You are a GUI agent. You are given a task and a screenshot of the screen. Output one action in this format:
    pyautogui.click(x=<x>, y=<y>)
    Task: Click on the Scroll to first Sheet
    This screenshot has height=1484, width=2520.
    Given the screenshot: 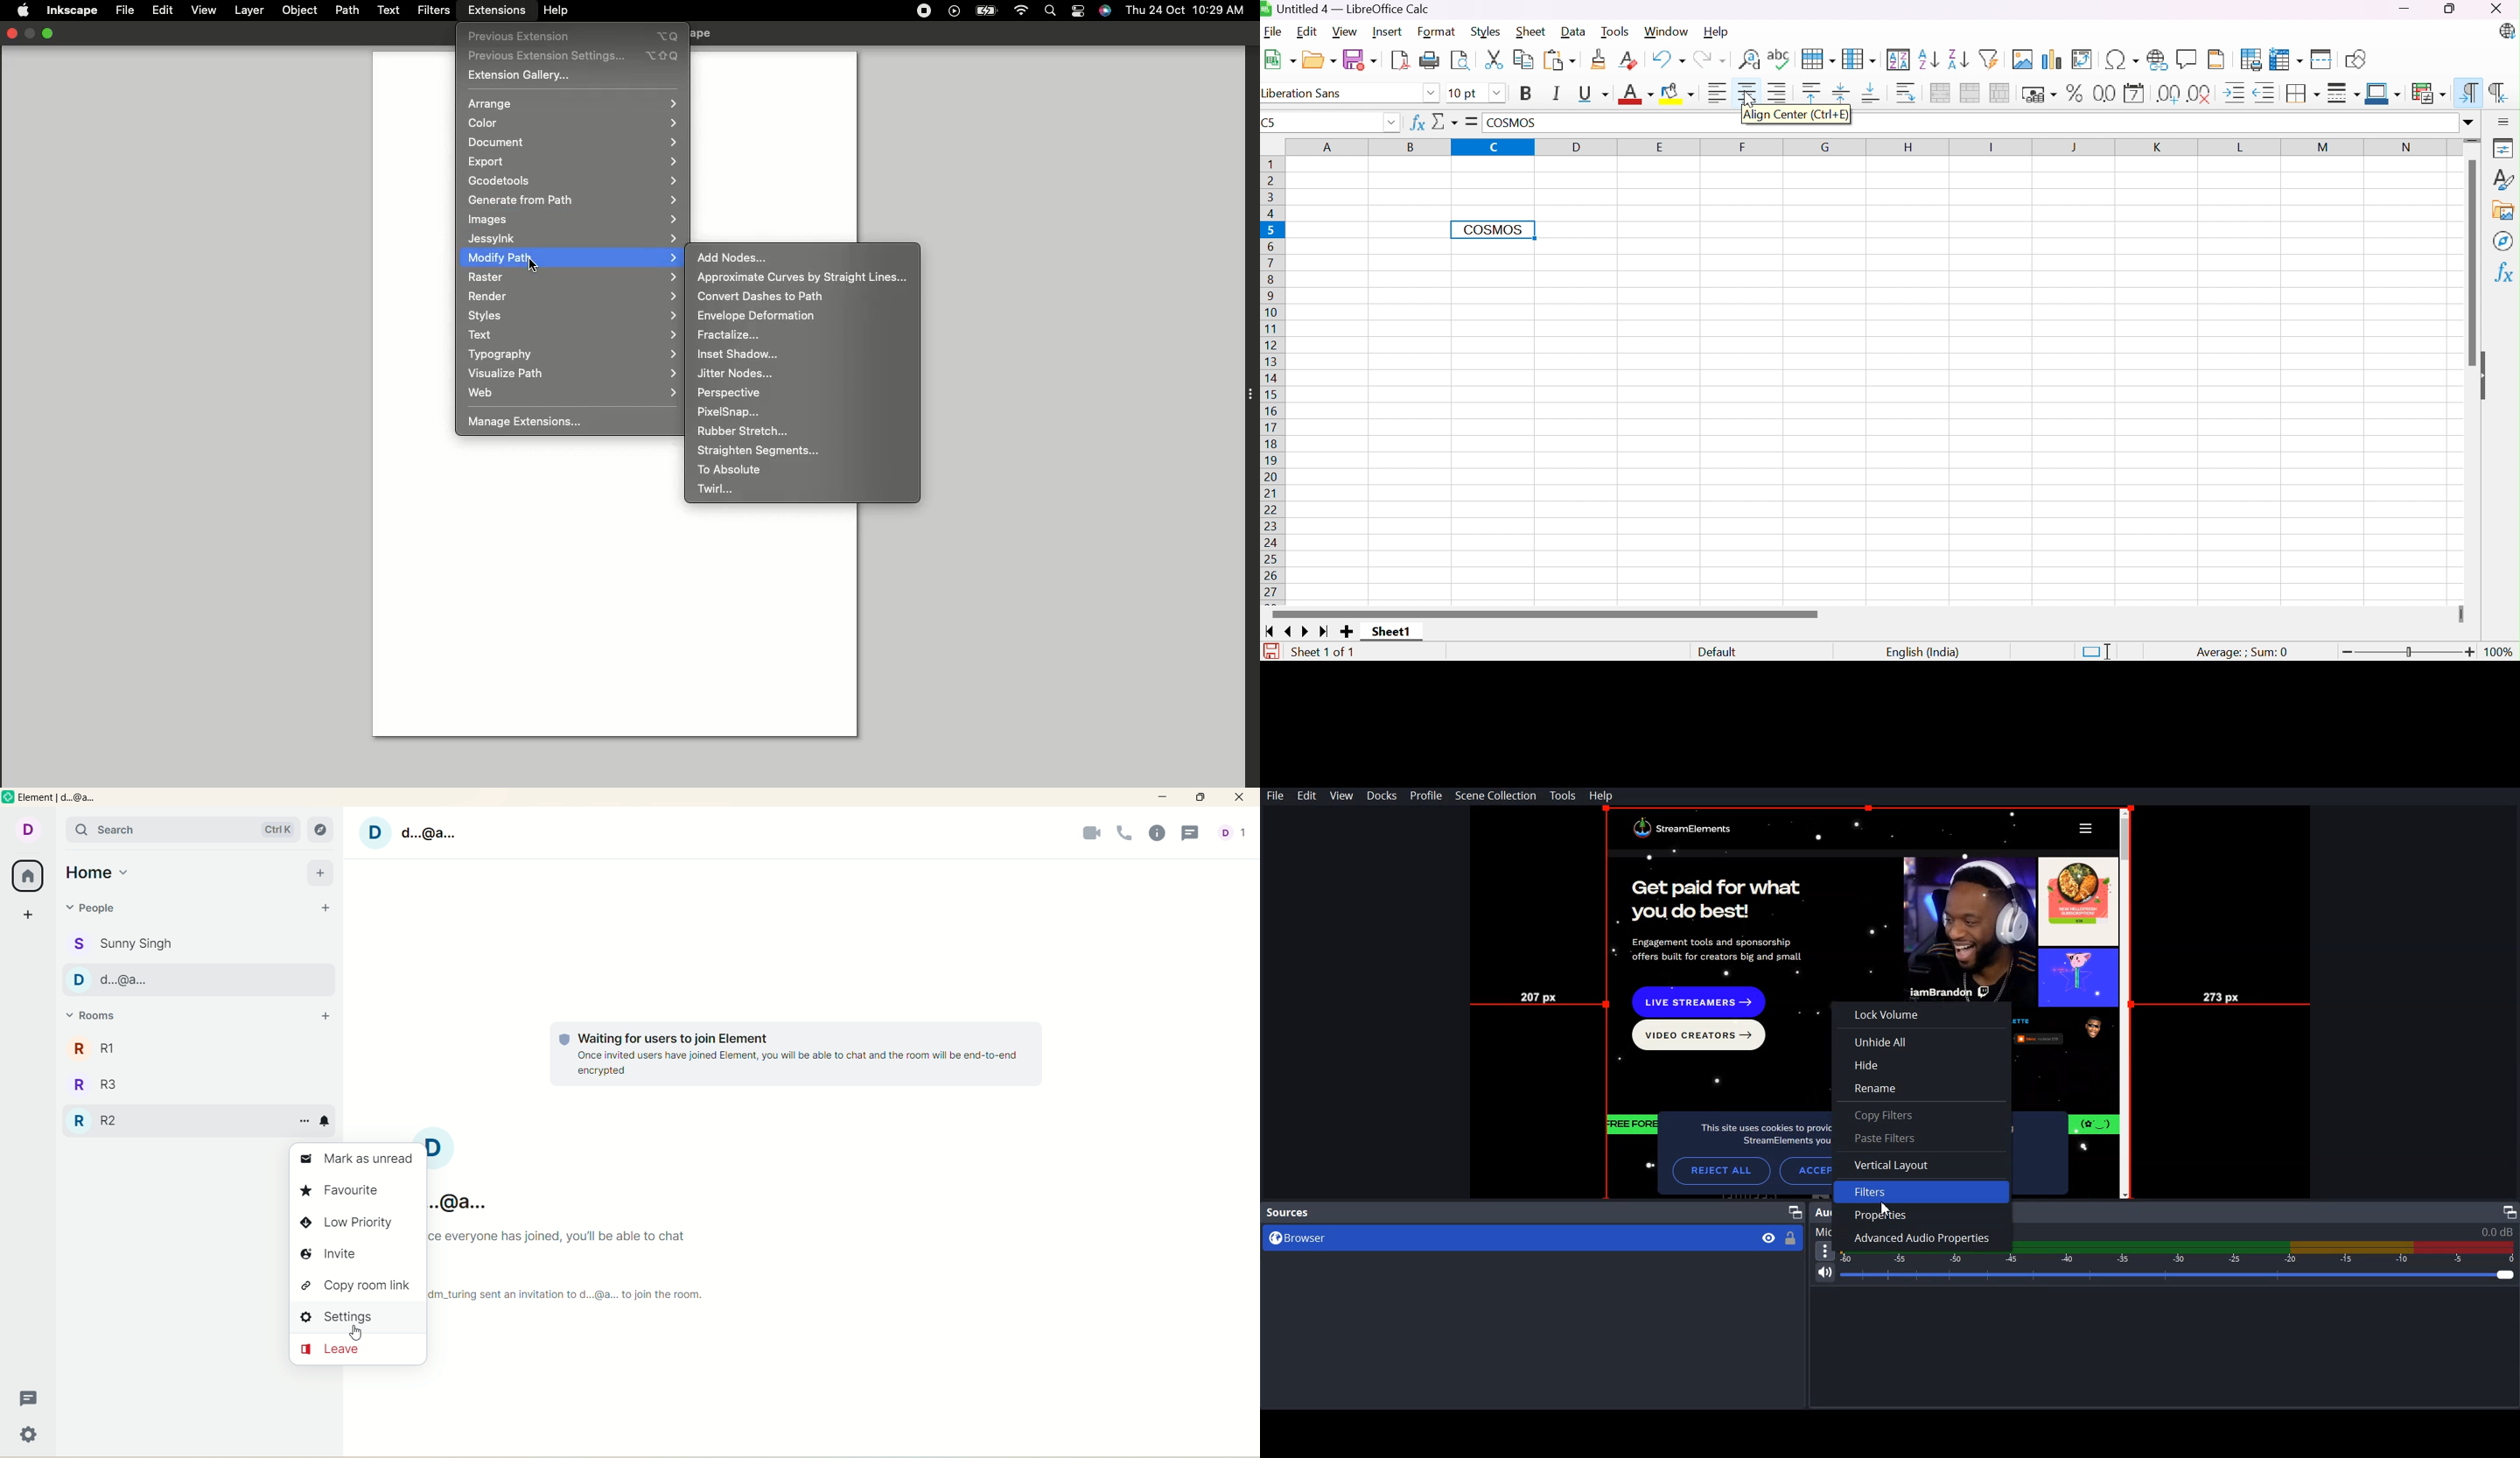 What is the action you would take?
    pyautogui.click(x=1269, y=632)
    